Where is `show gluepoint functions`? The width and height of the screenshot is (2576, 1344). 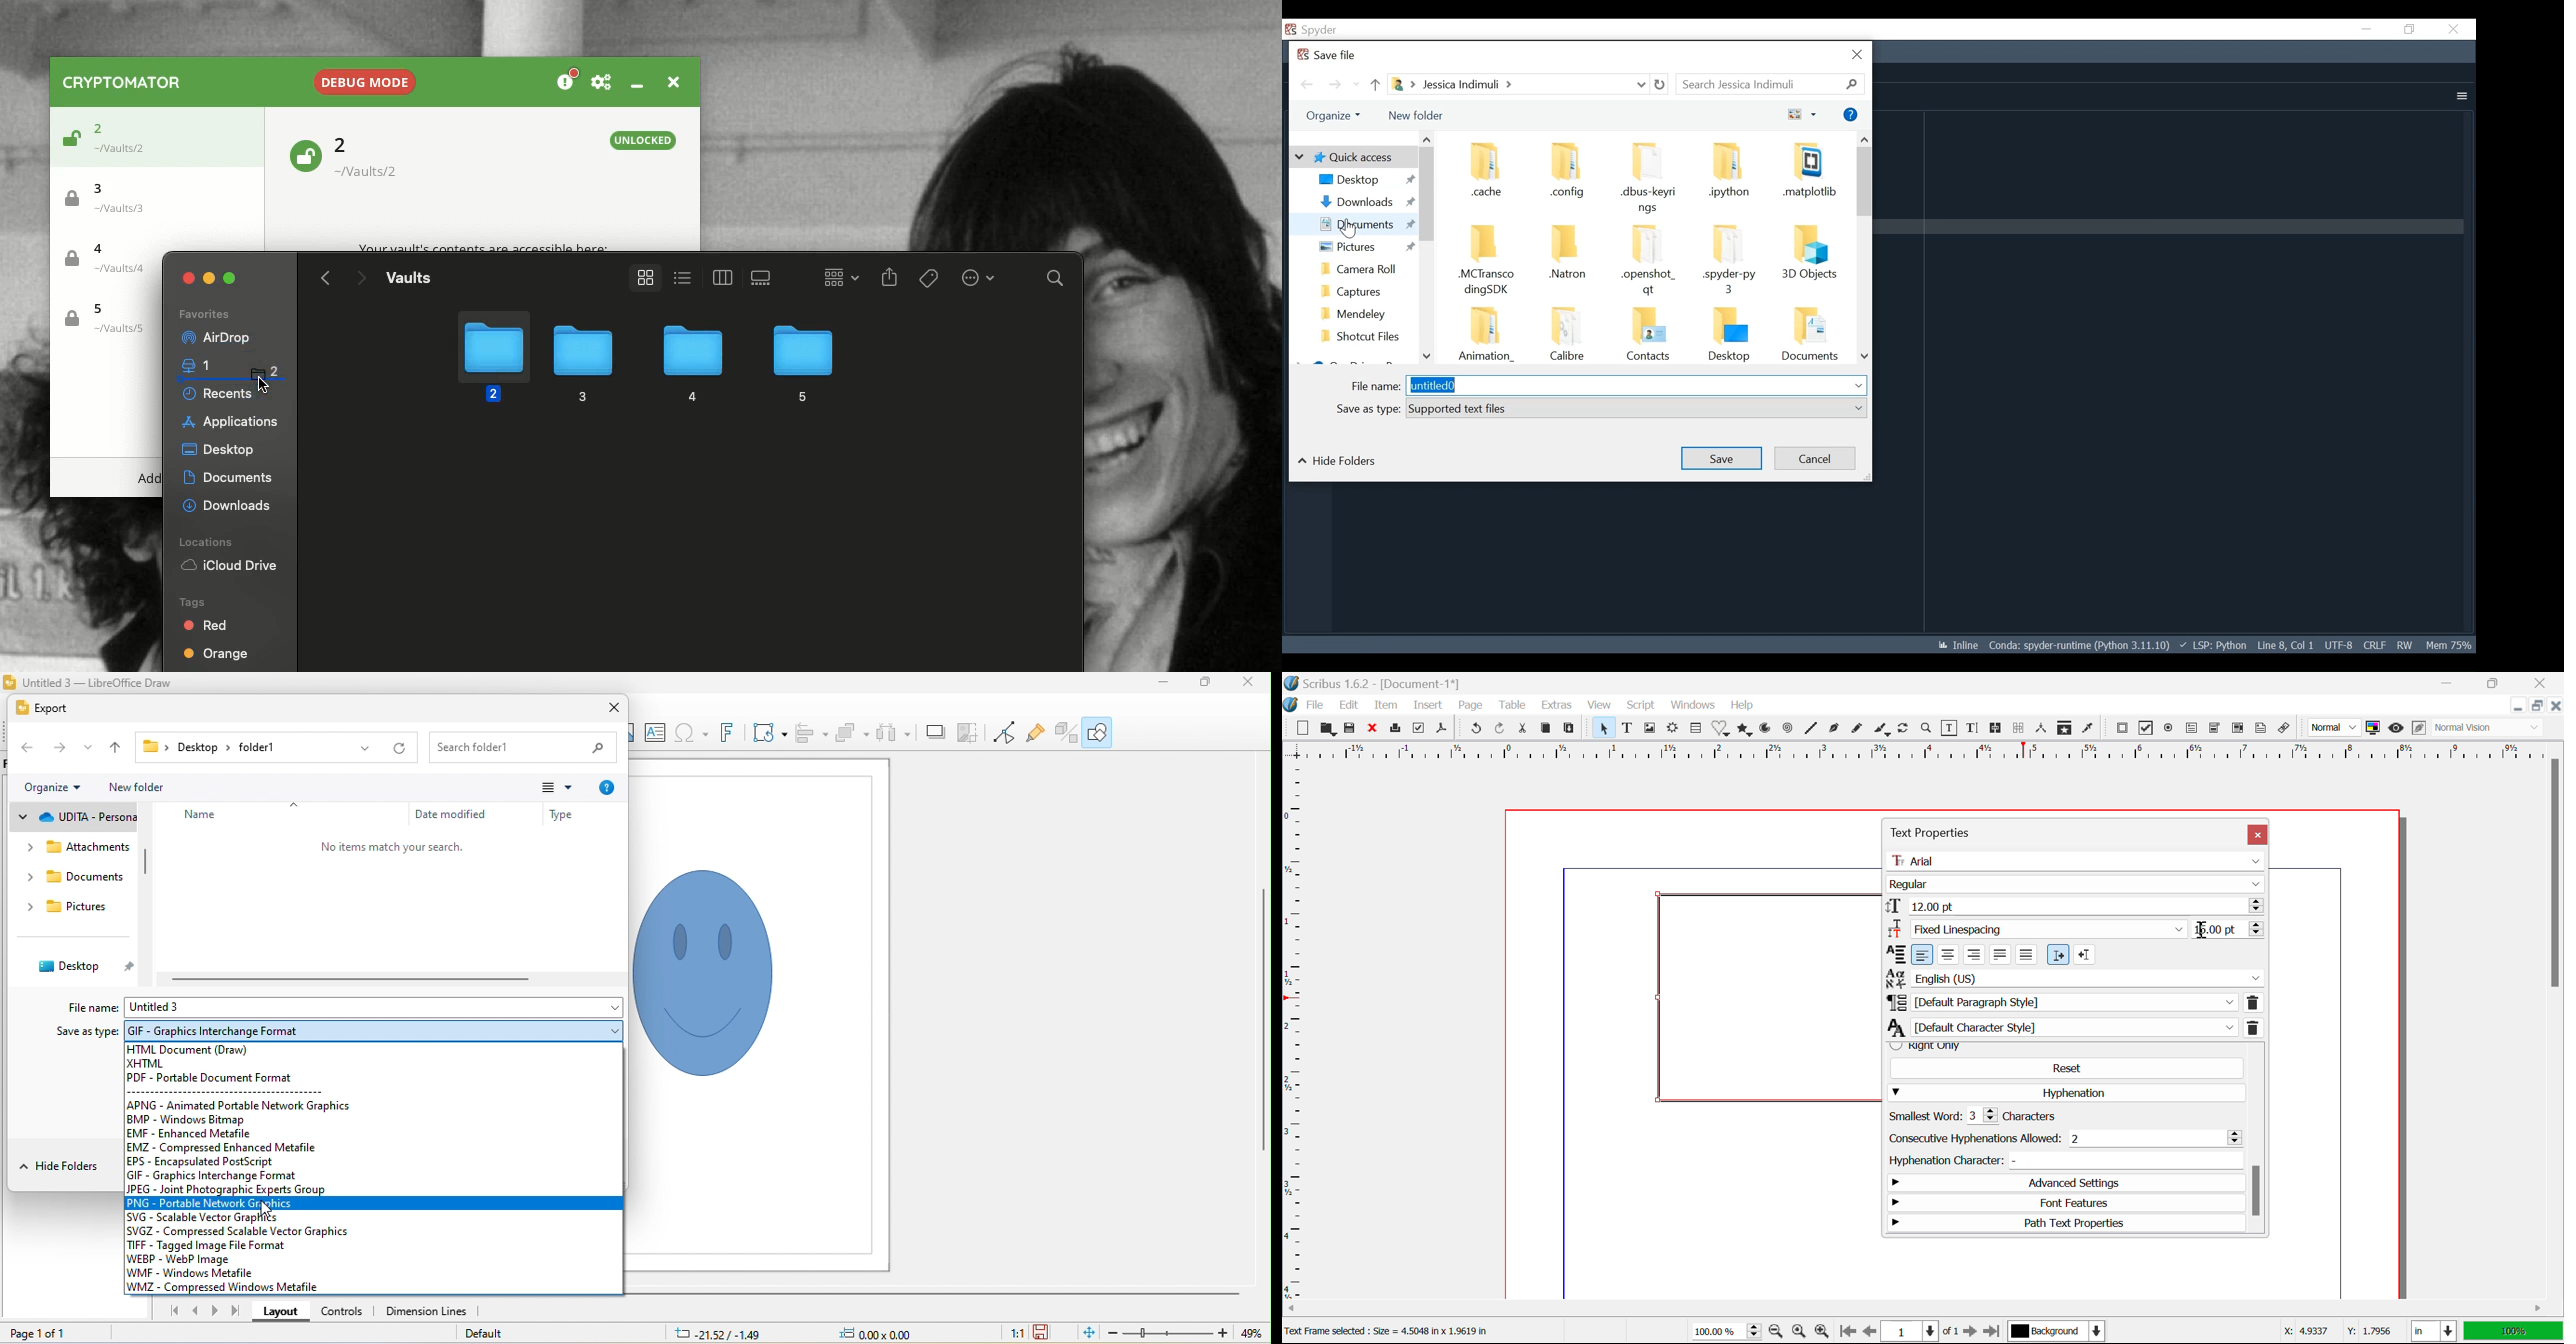
show gluepoint functions is located at coordinates (1035, 736).